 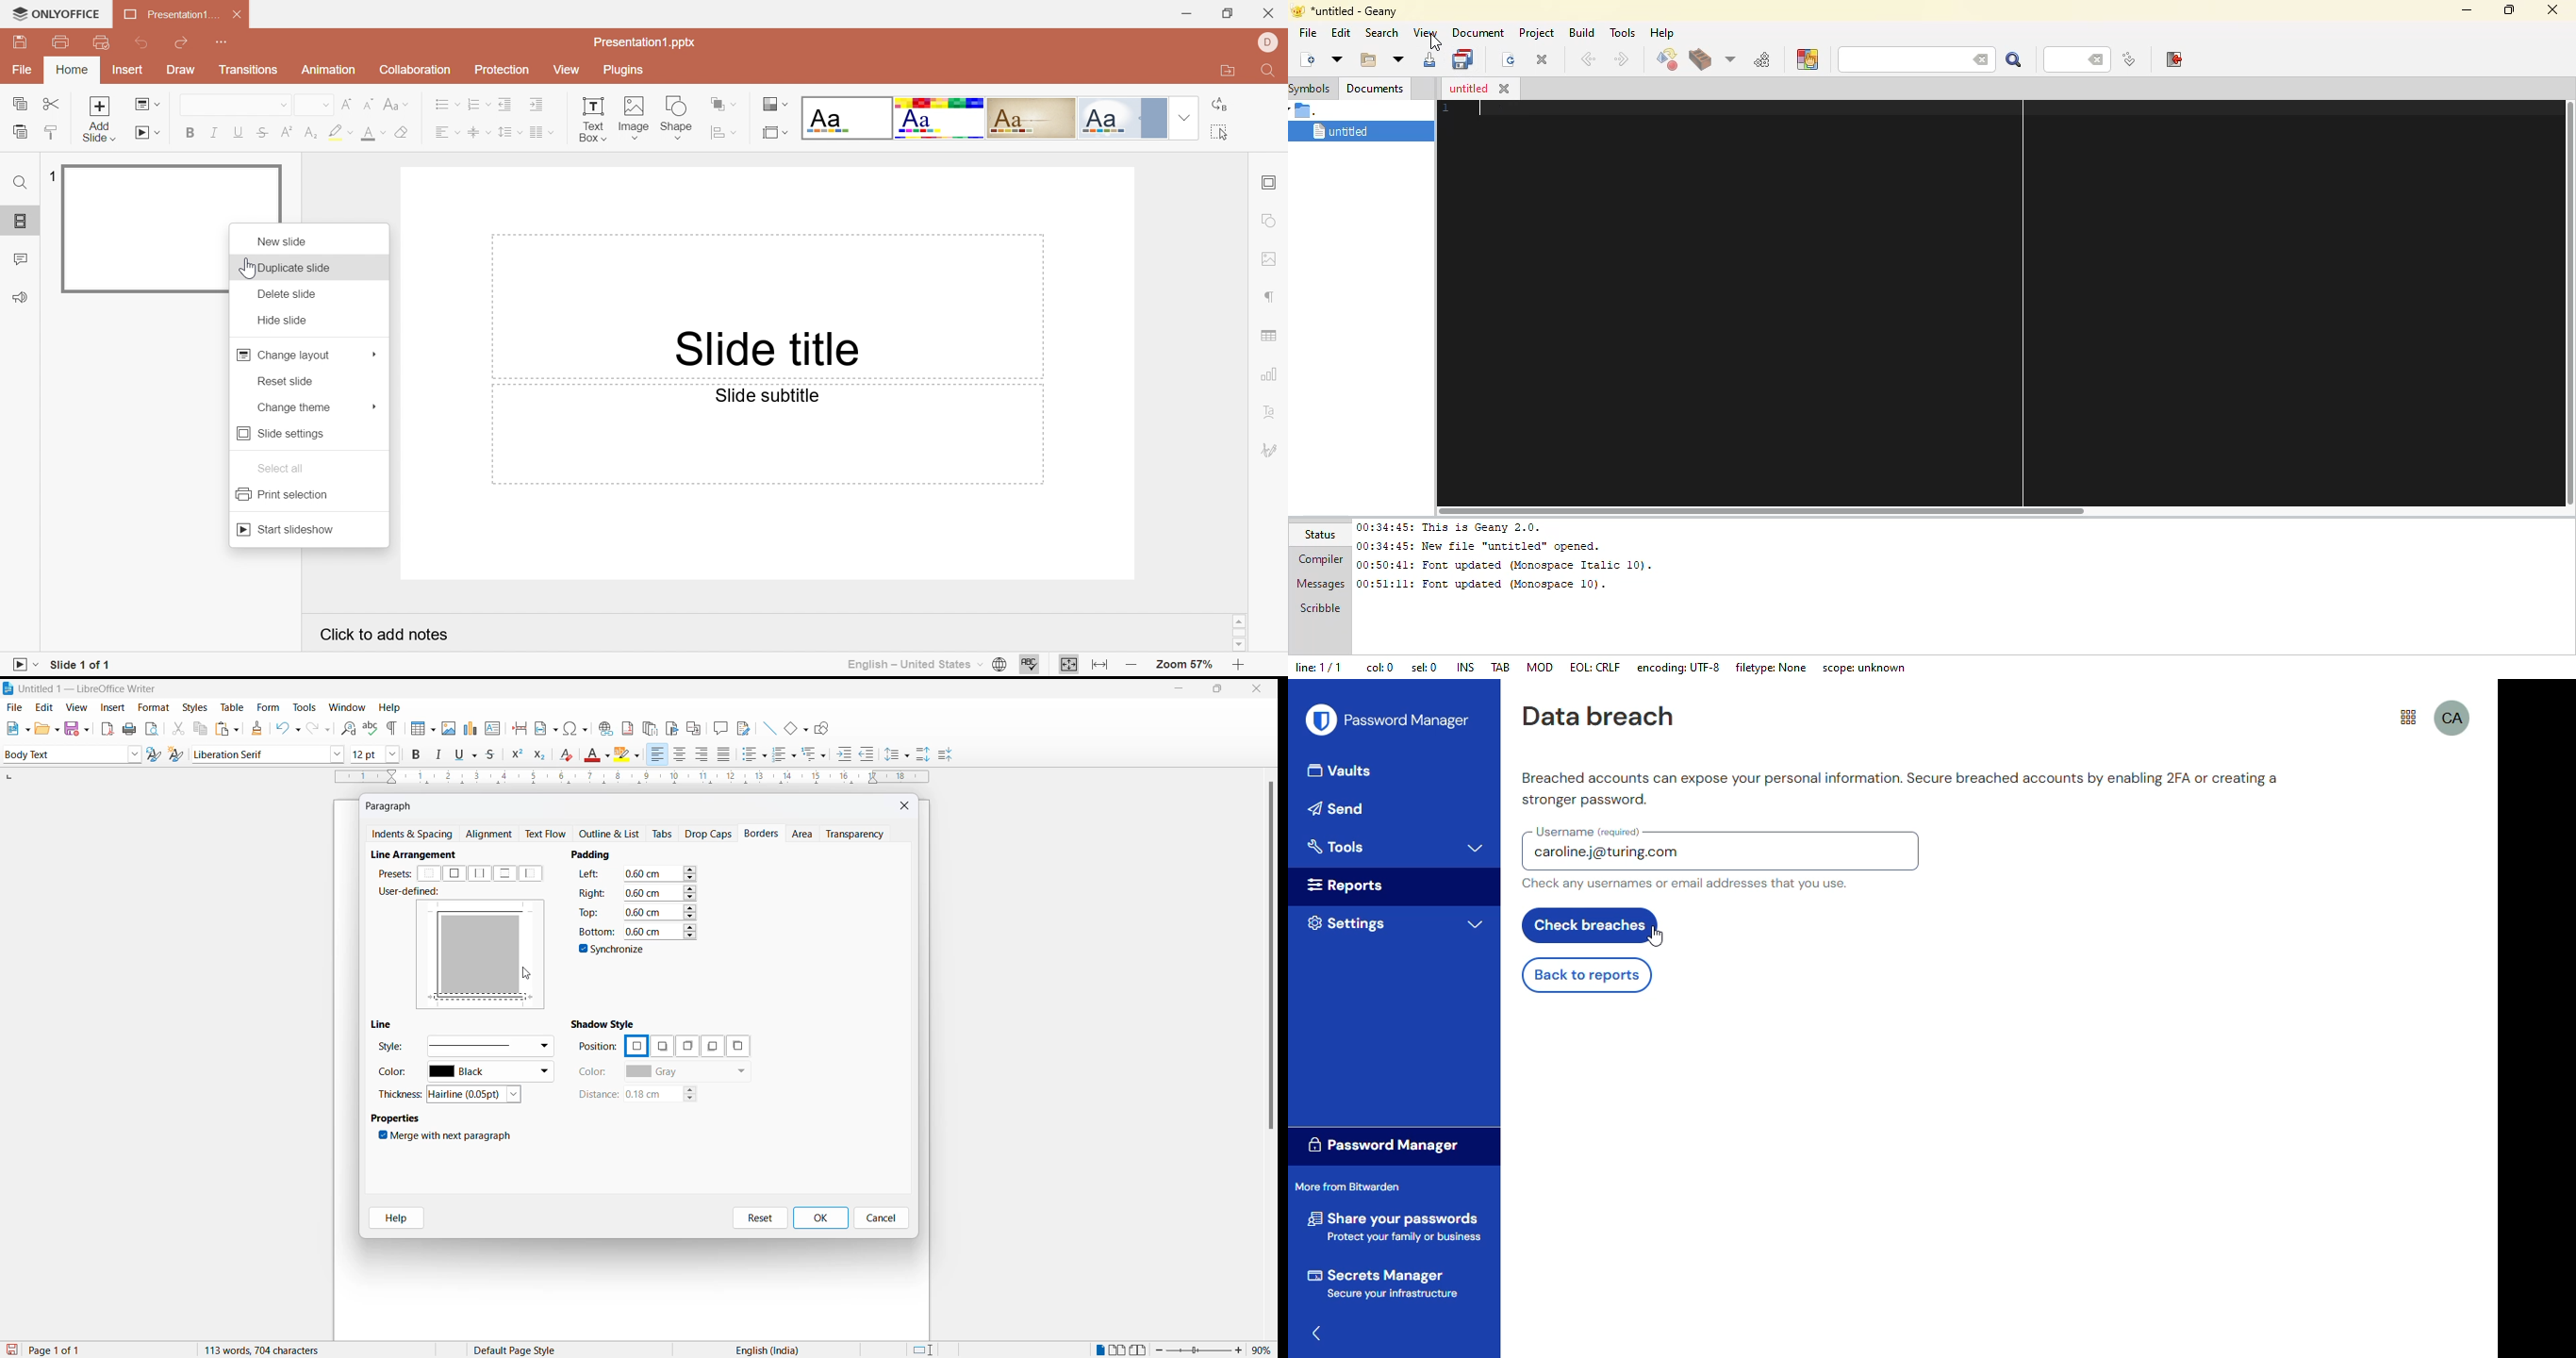 What do you see at coordinates (537, 134) in the screenshot?
I see `Insert Columns` at bounding box center [537, 134].